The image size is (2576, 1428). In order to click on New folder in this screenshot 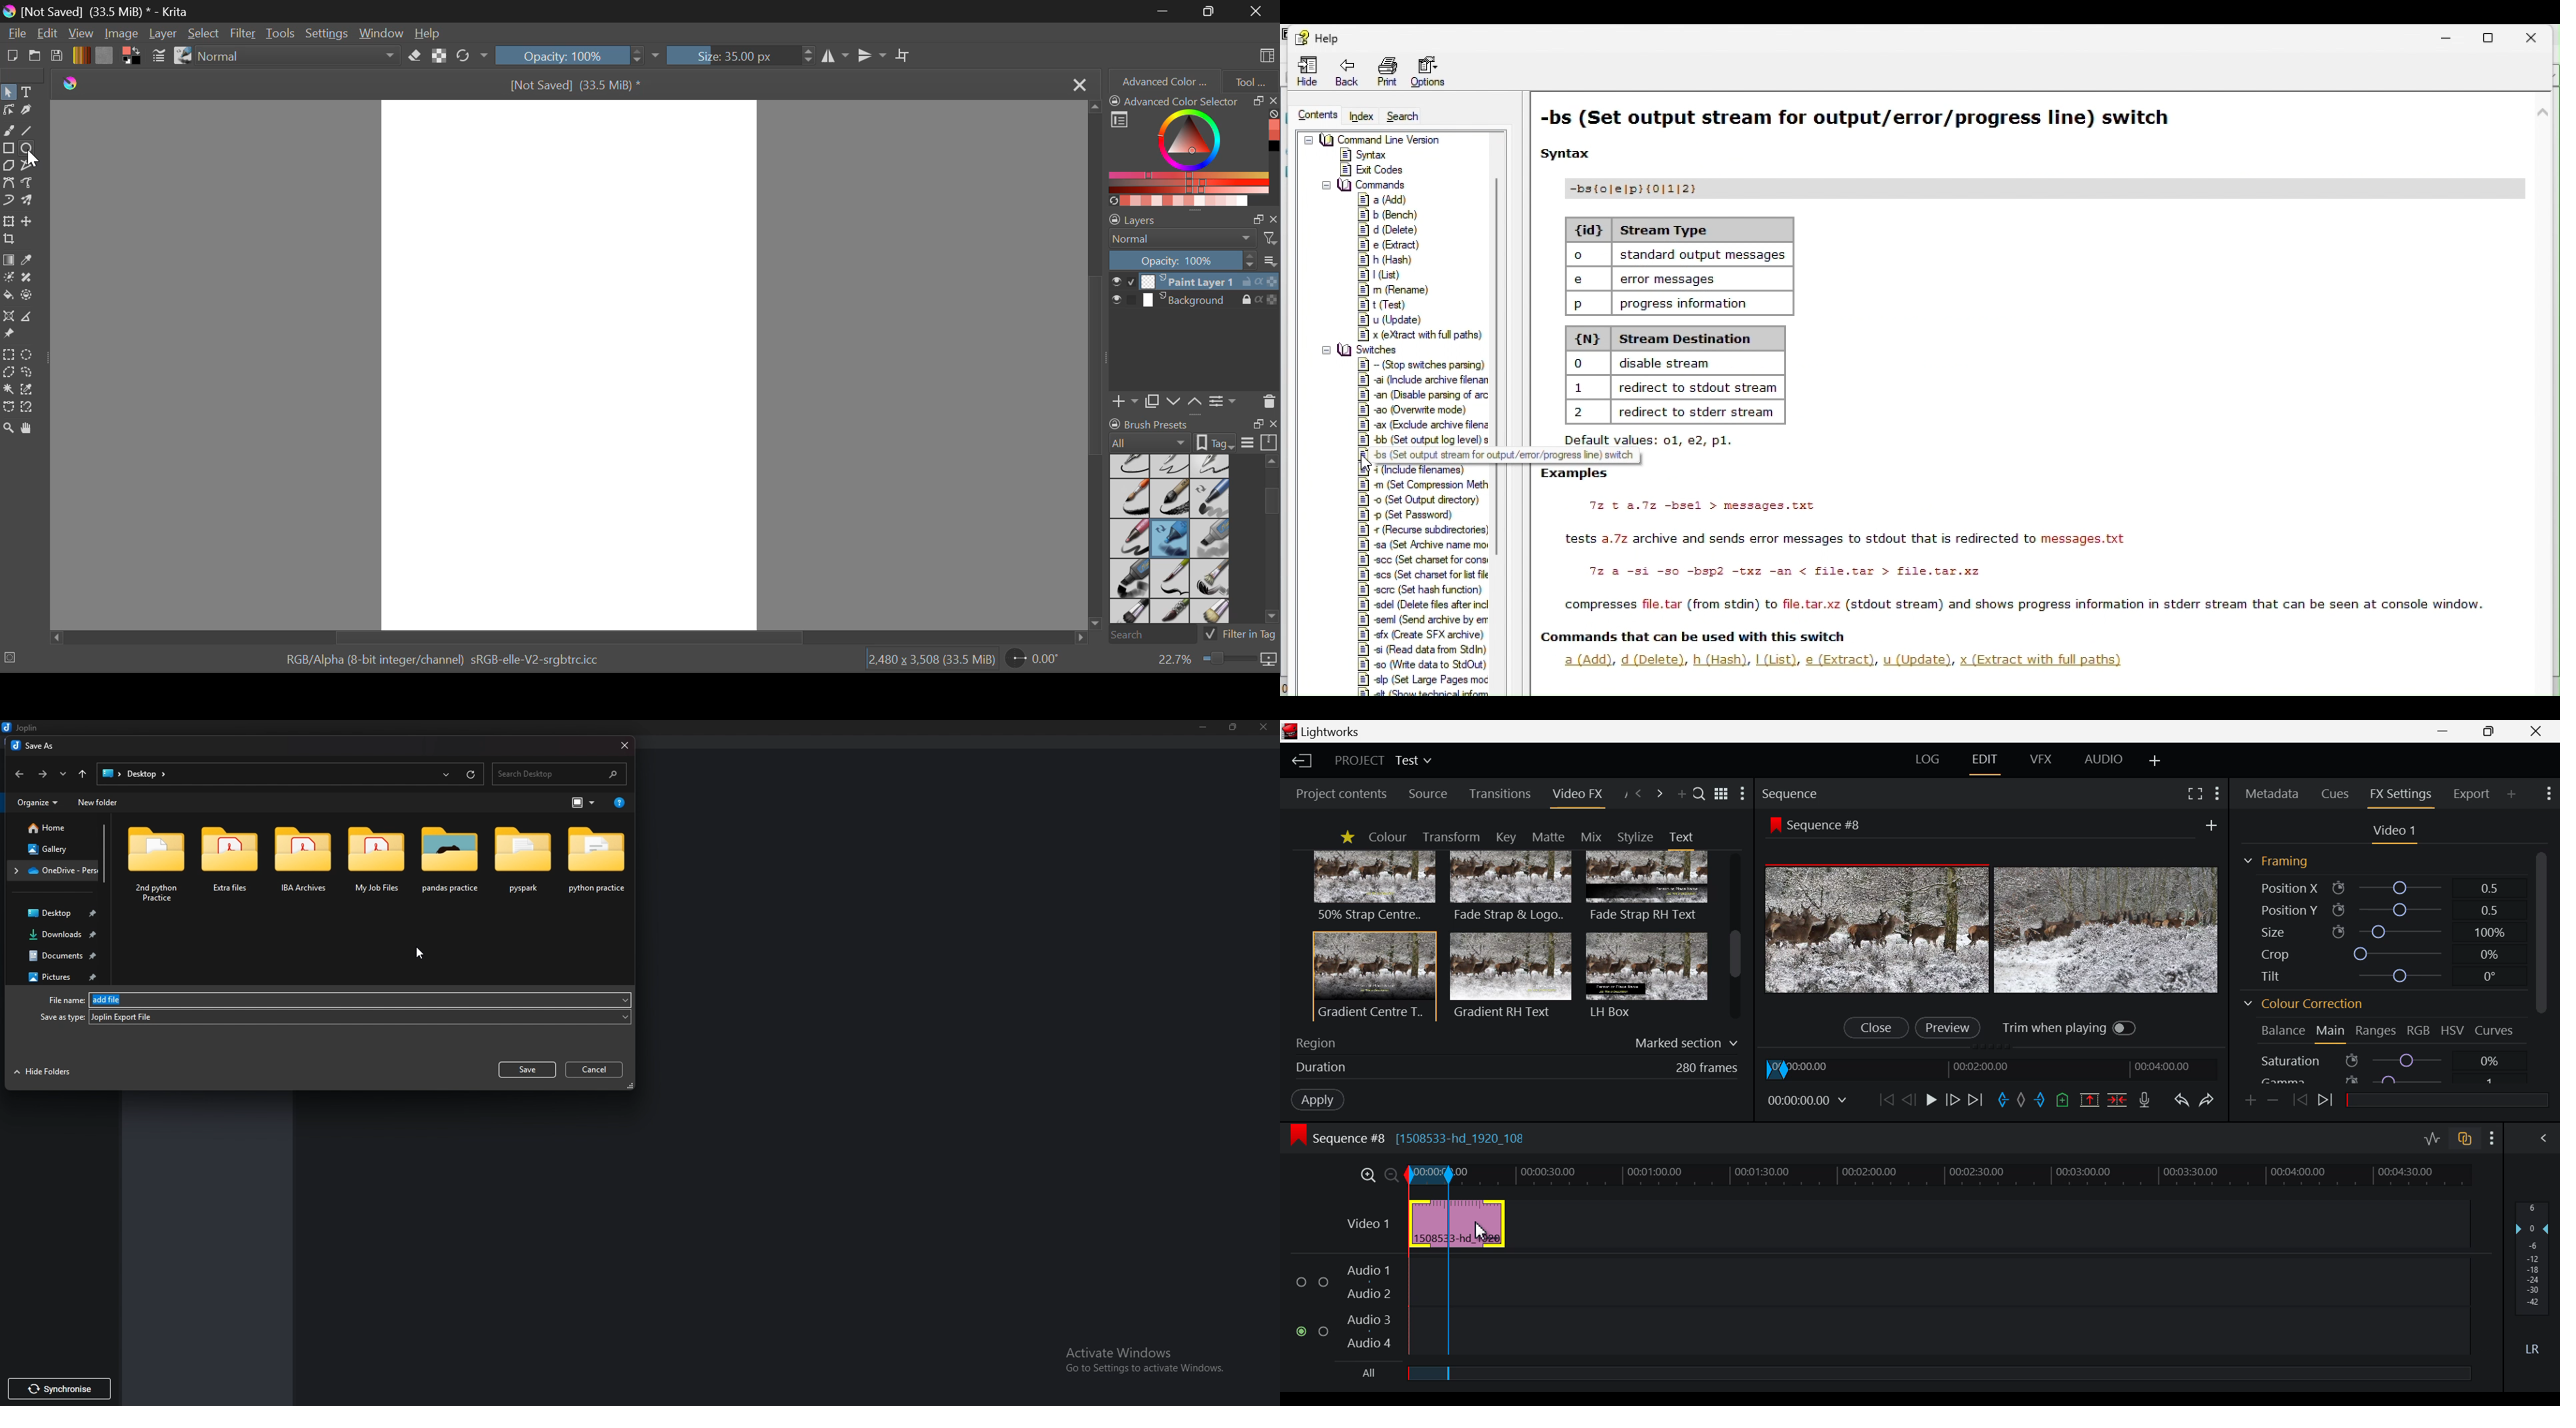, I will do `click(97, 803)`.